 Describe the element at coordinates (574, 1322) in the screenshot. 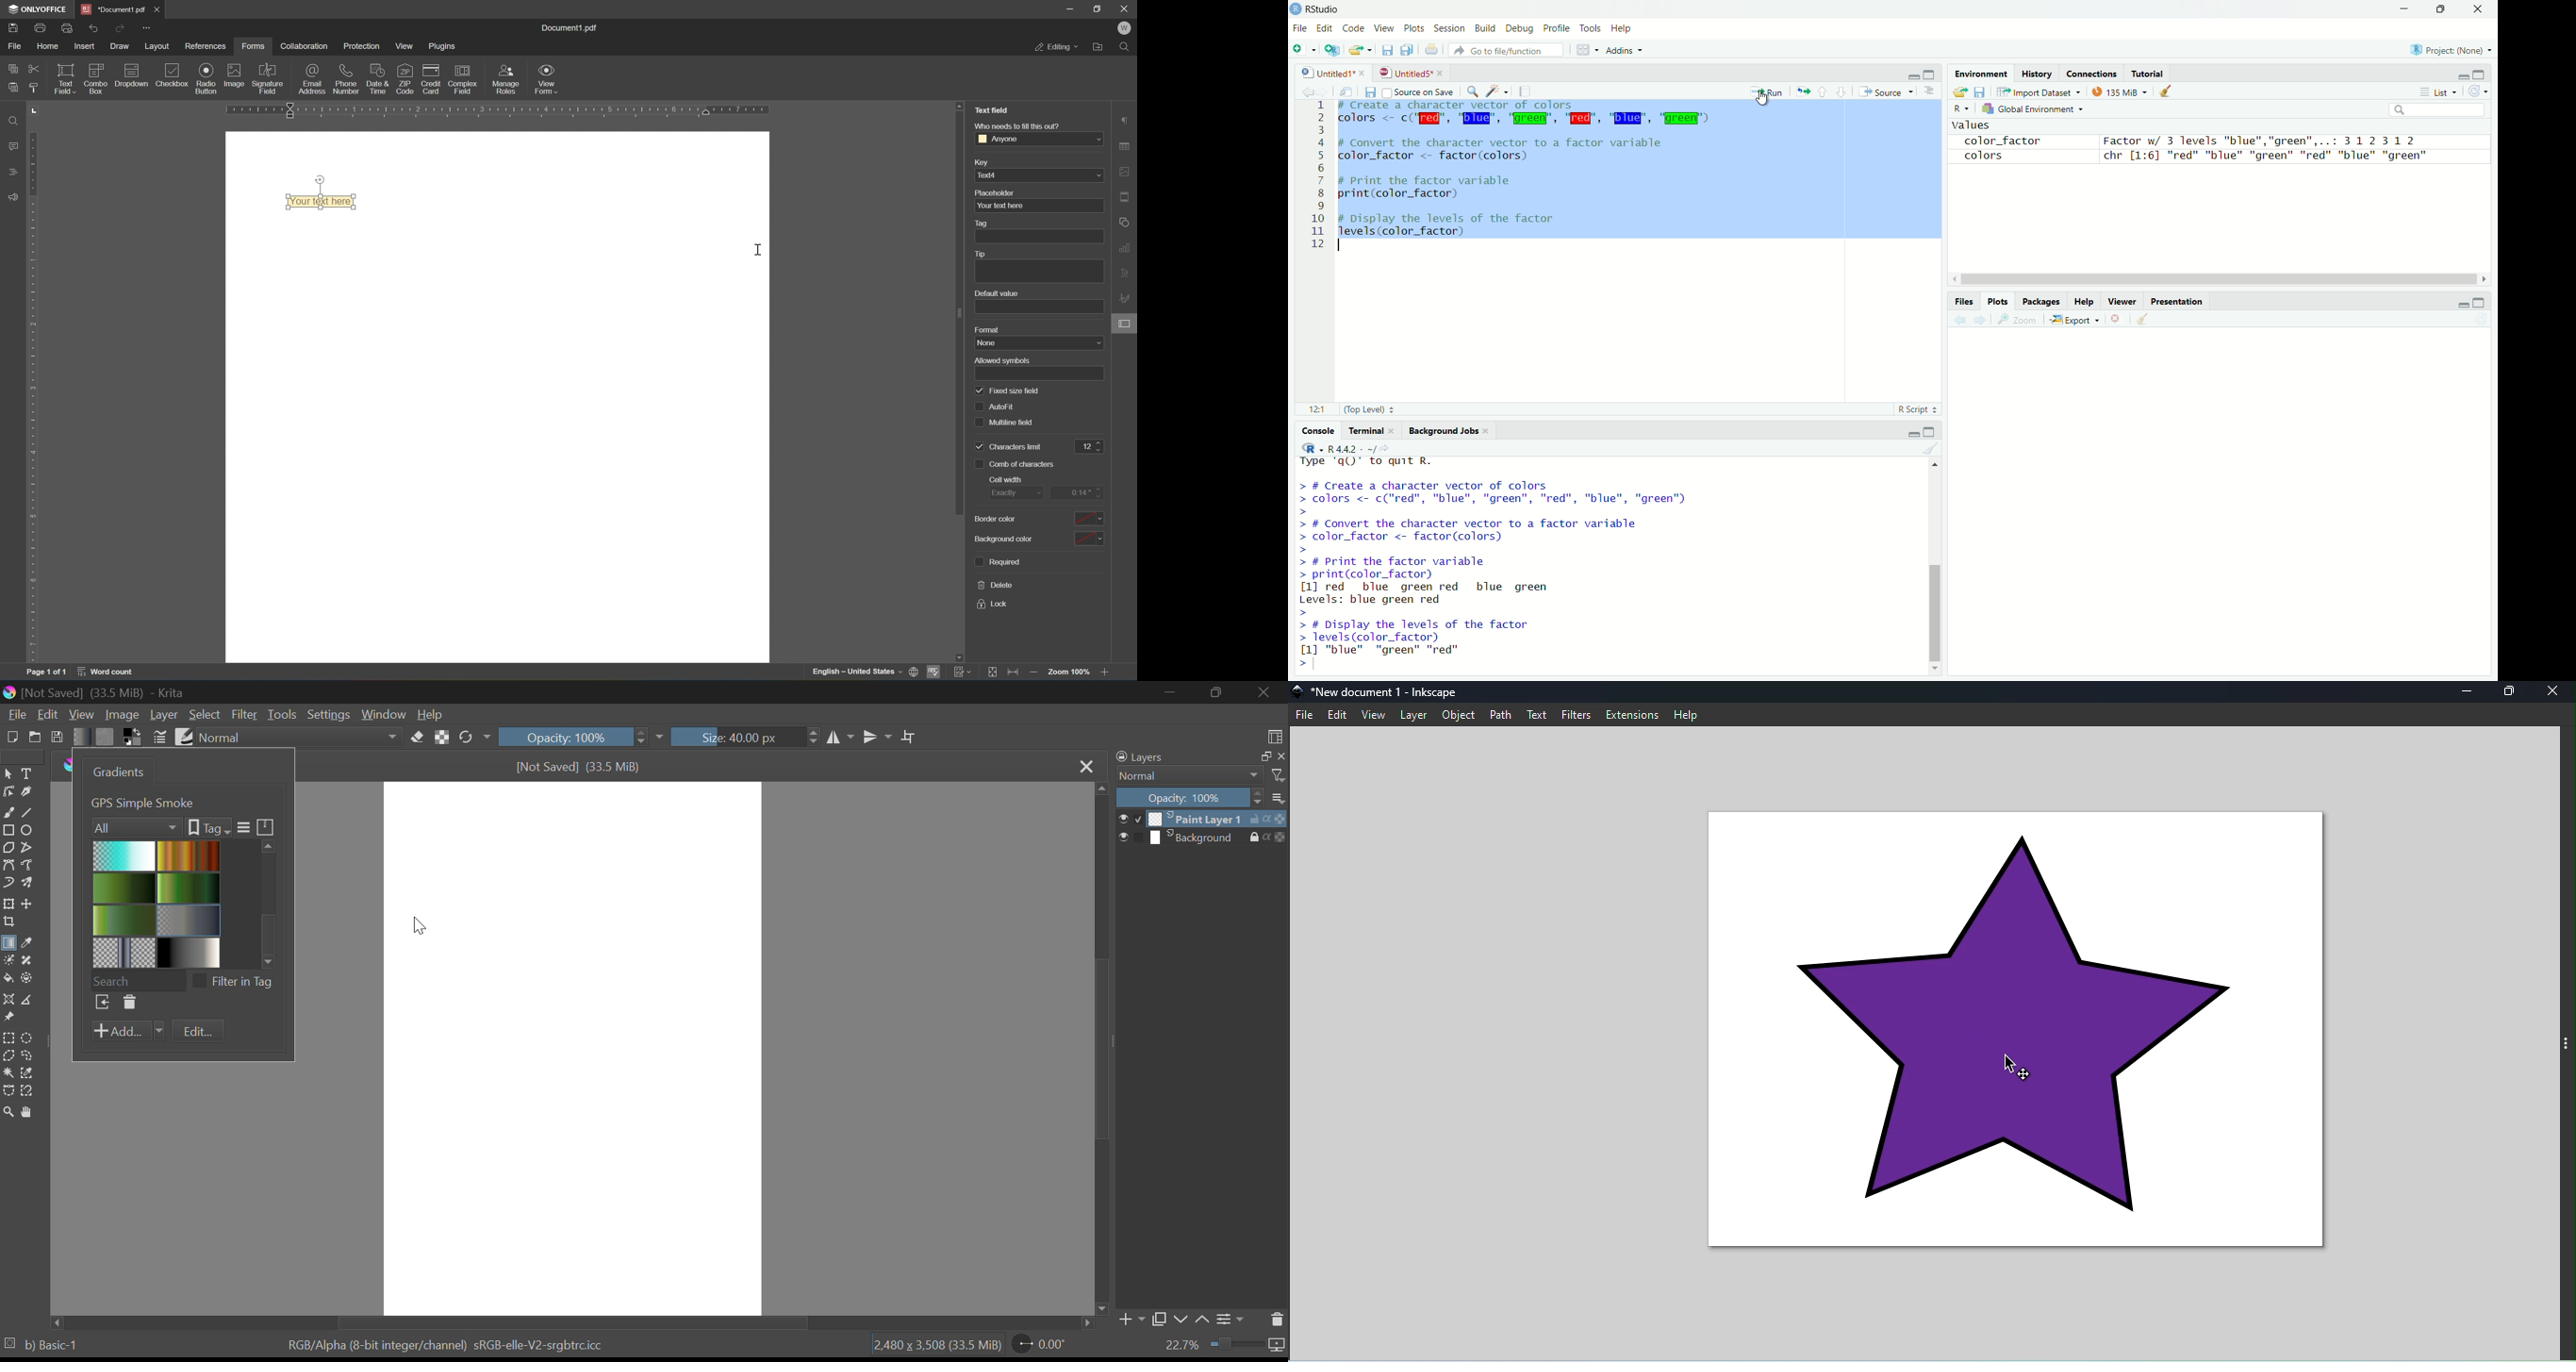

I see `Scroll Bar` at that location.